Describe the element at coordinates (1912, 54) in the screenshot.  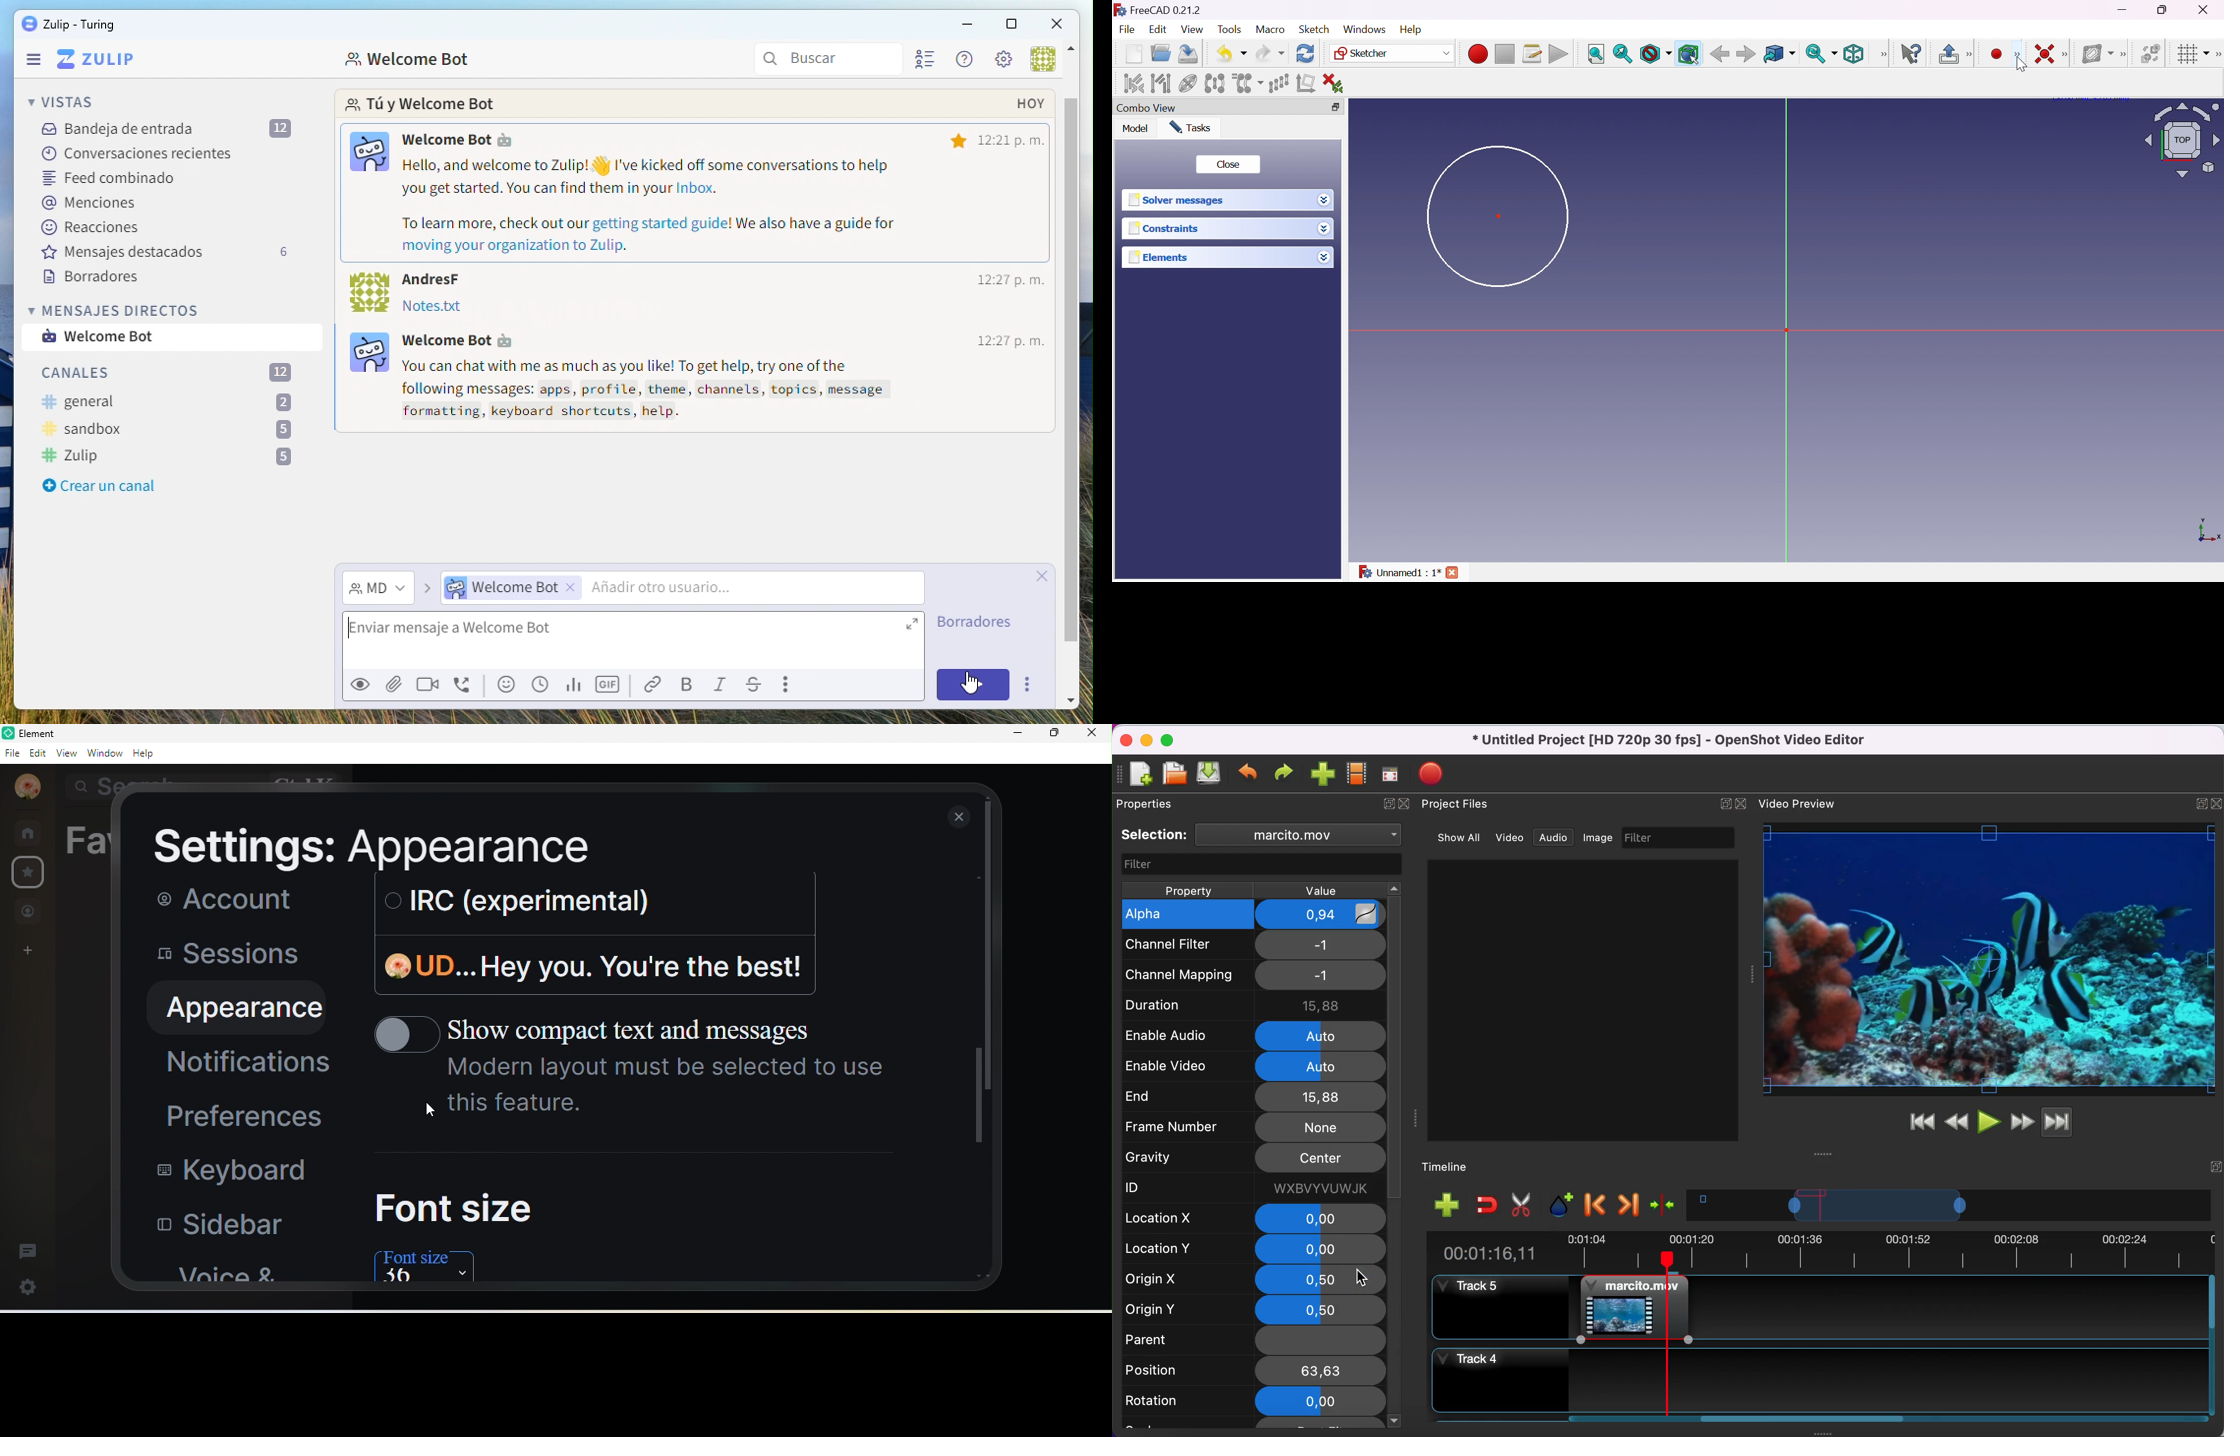
I see `What's this?` at that location.